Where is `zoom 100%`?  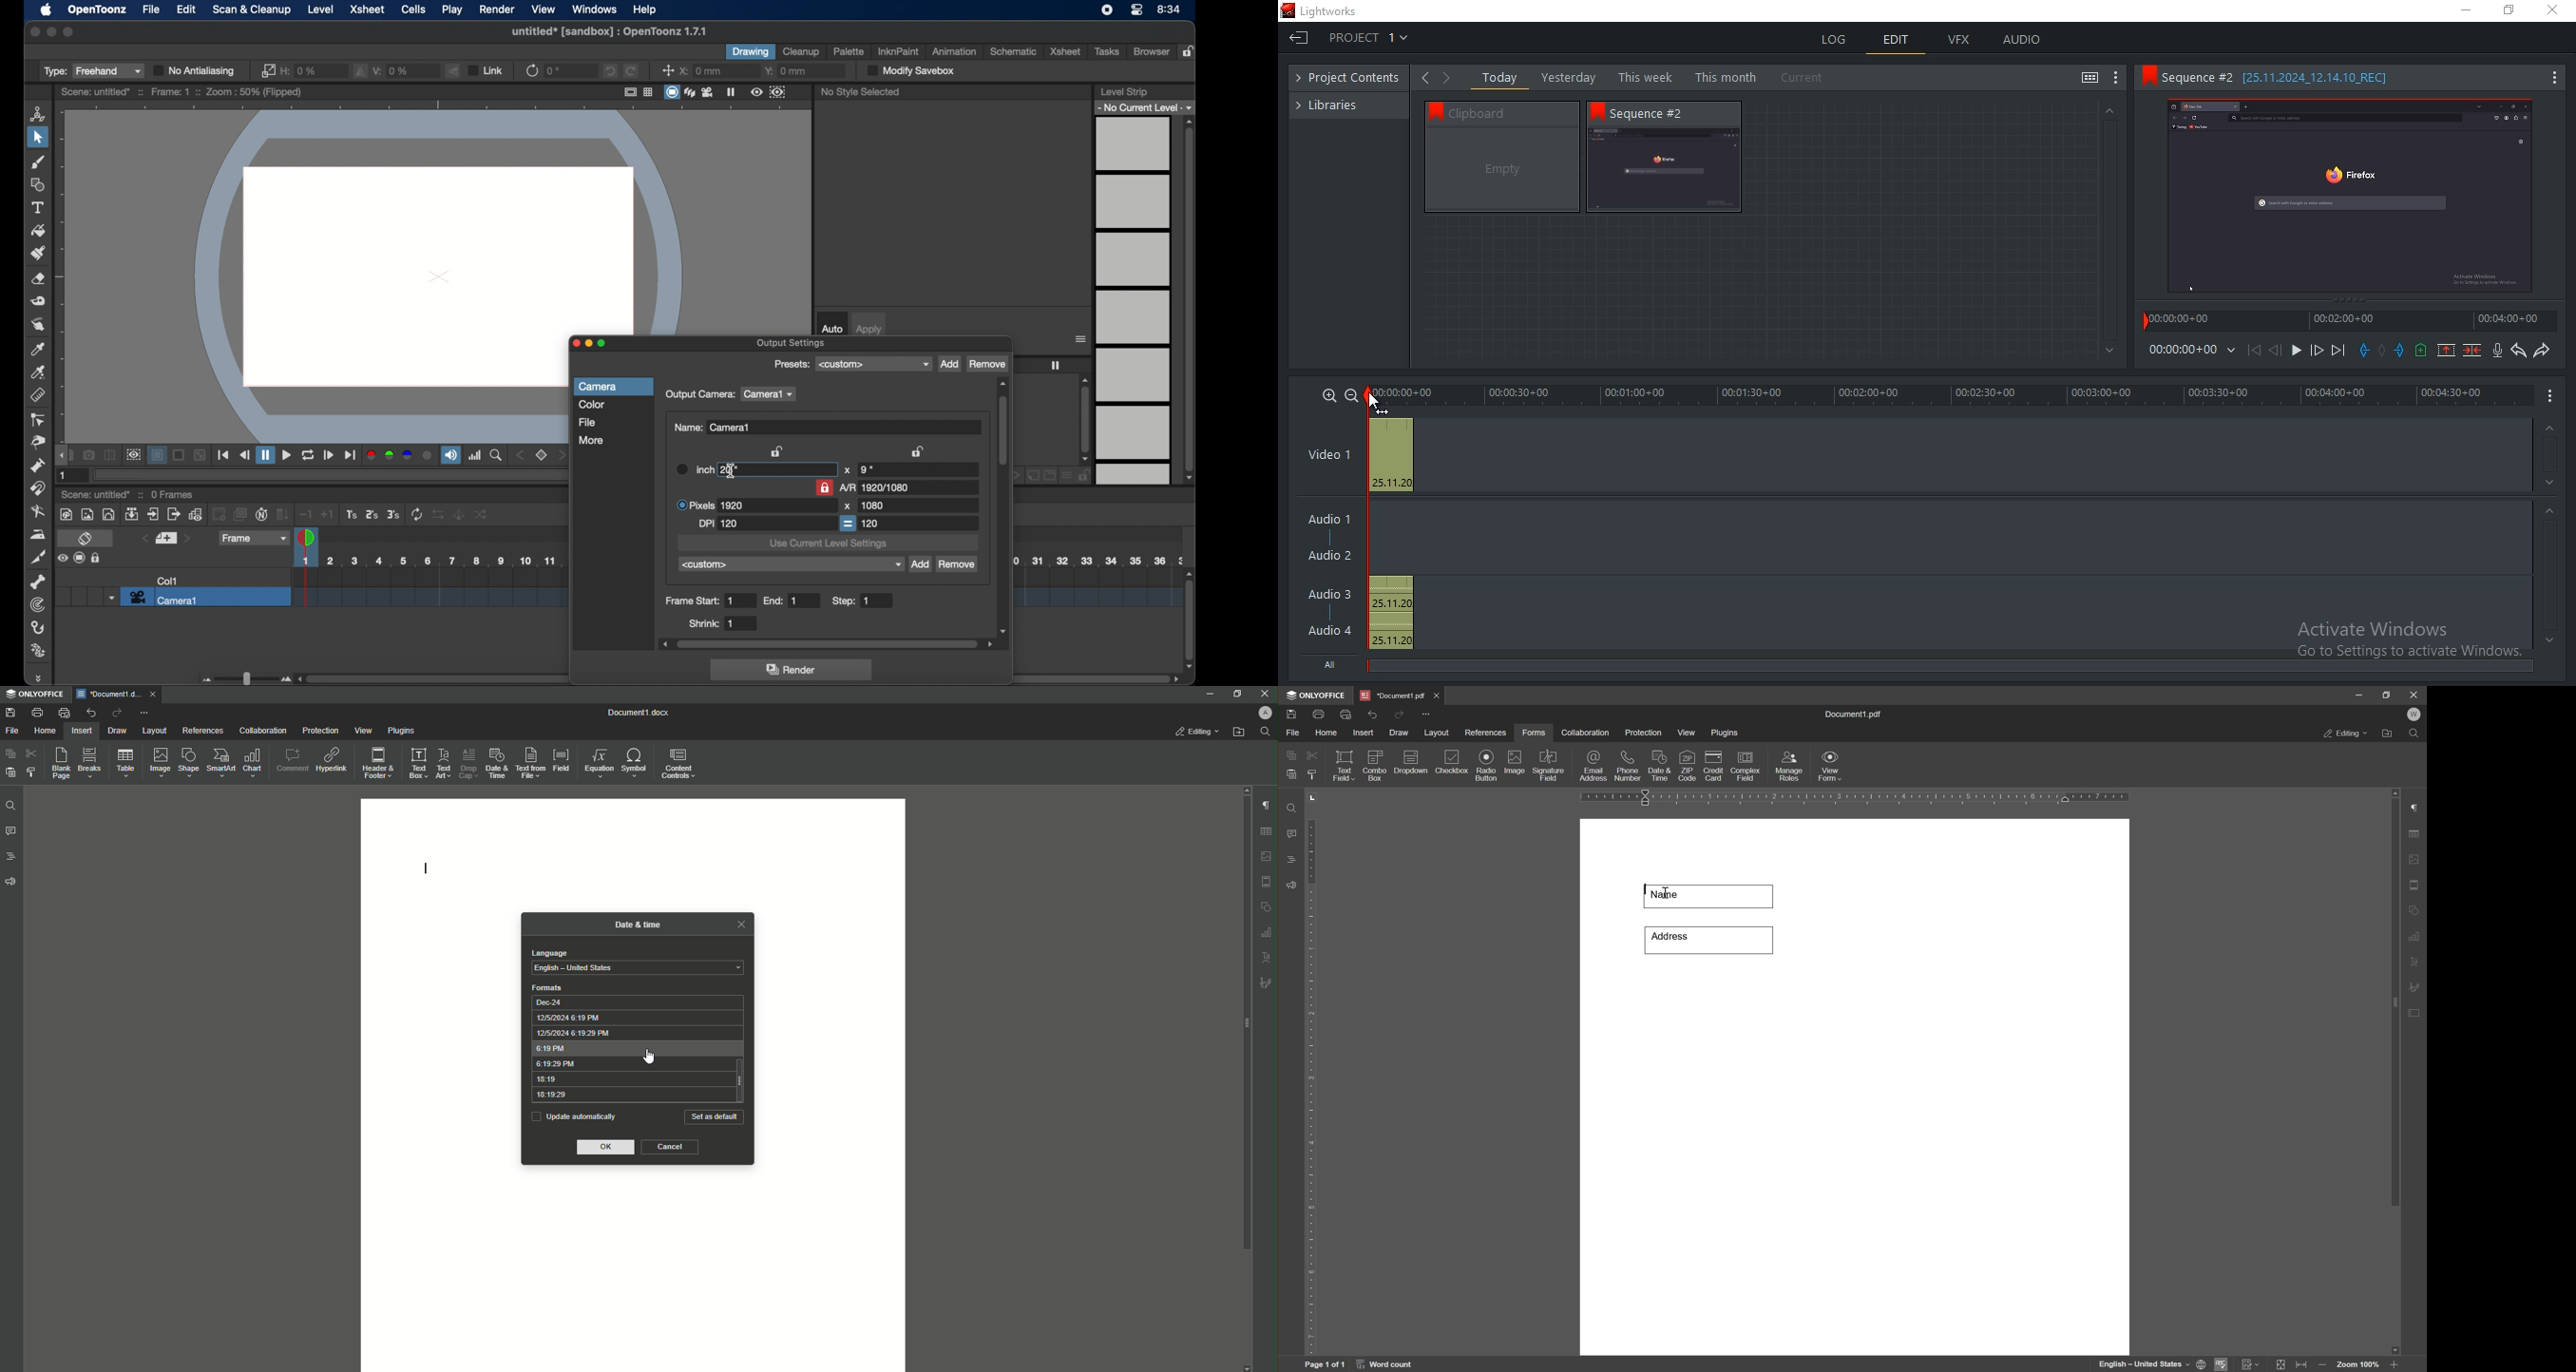
zoom 100% is located at coordinates (2358, 1365).